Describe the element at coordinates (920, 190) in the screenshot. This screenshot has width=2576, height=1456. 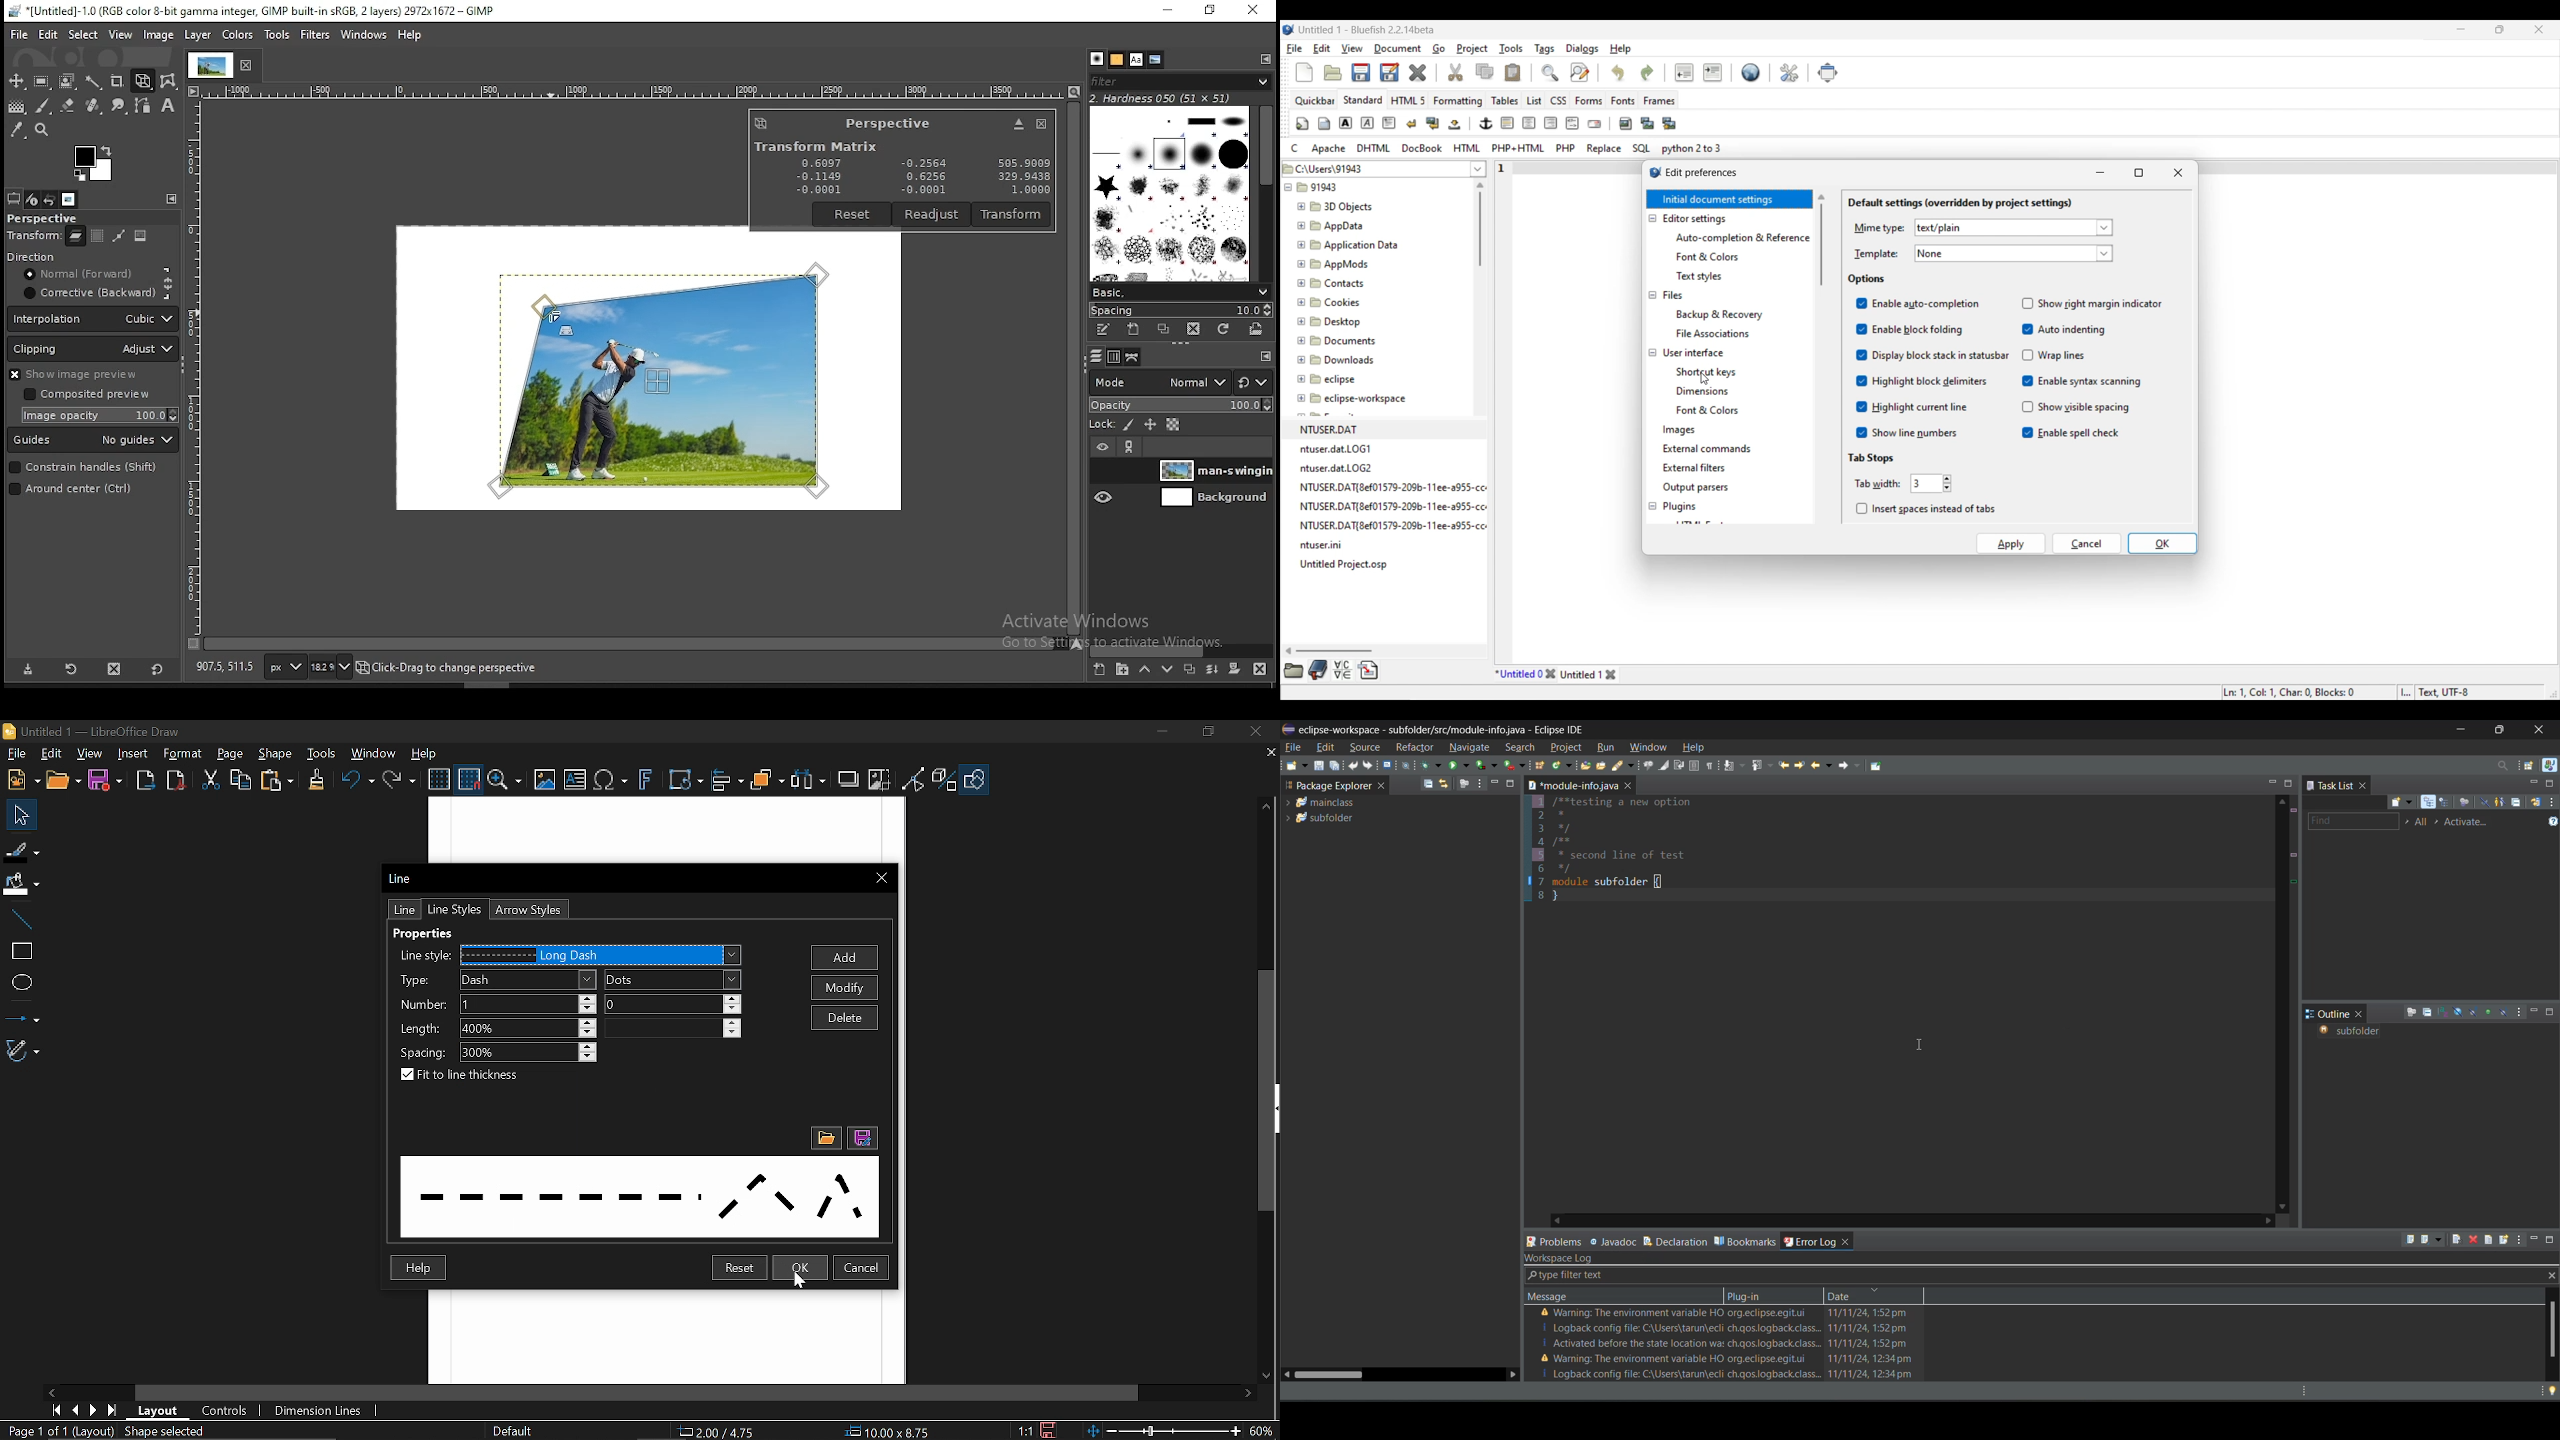
I see `-0.0001` at that location.